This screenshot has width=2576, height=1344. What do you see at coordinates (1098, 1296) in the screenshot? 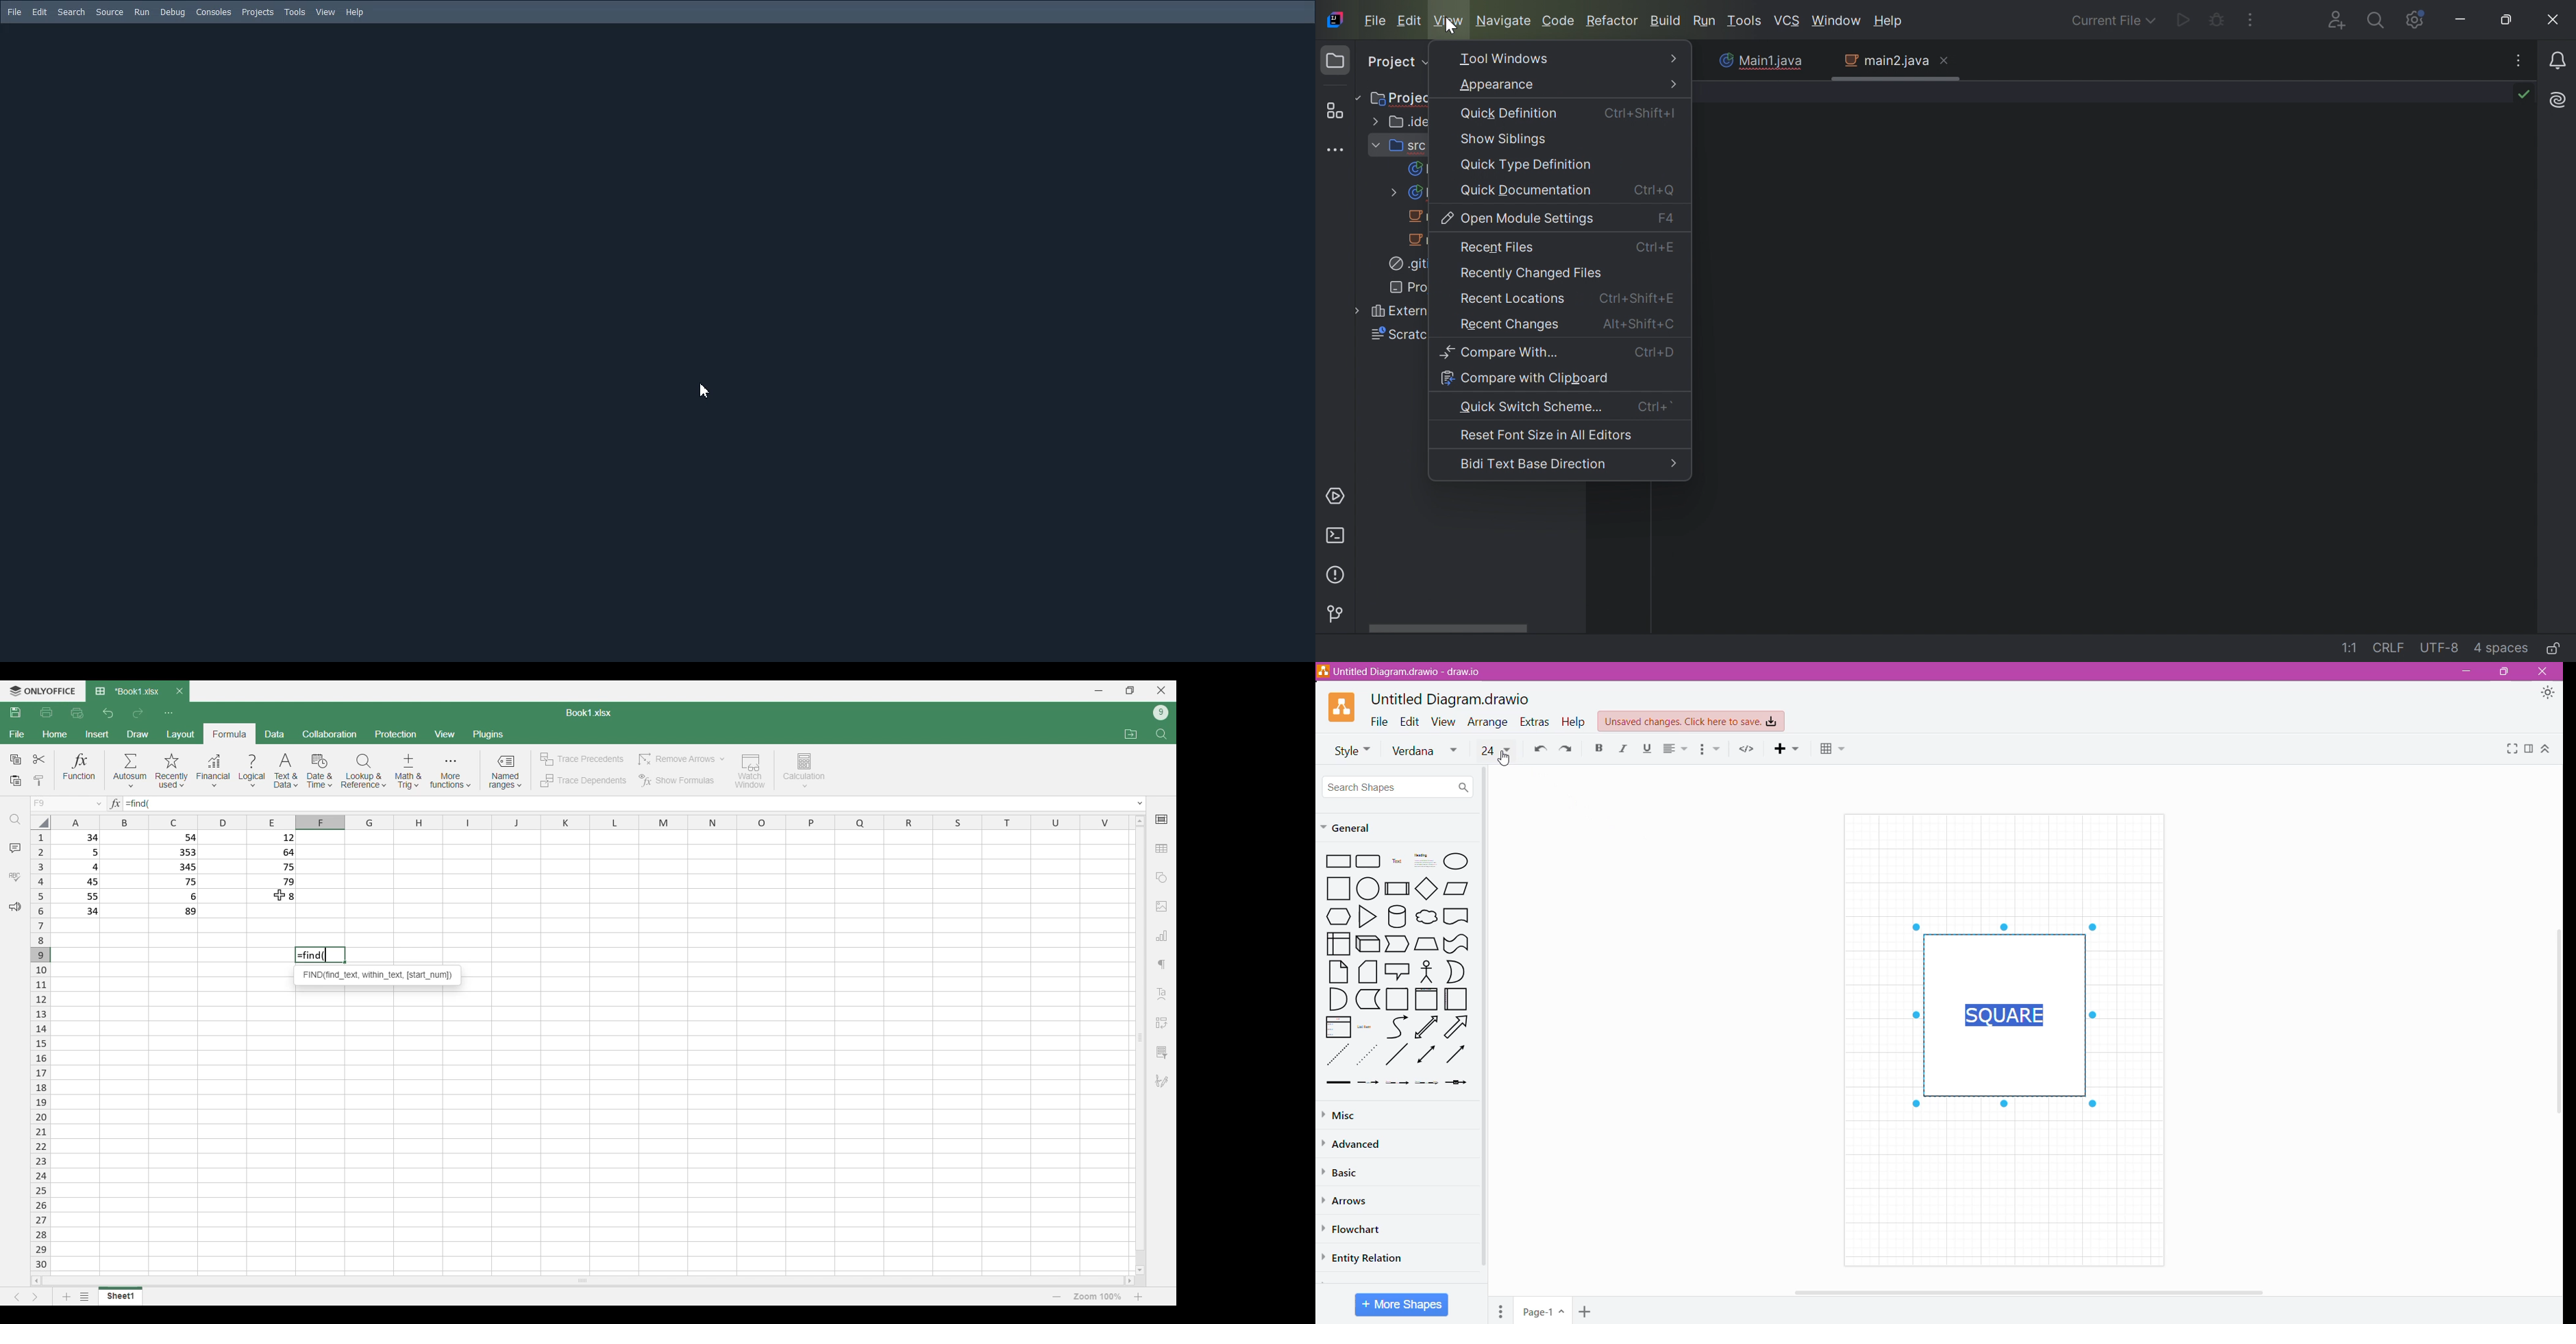
I see `Current zoom factor` at bounding box center [1098, 1296].